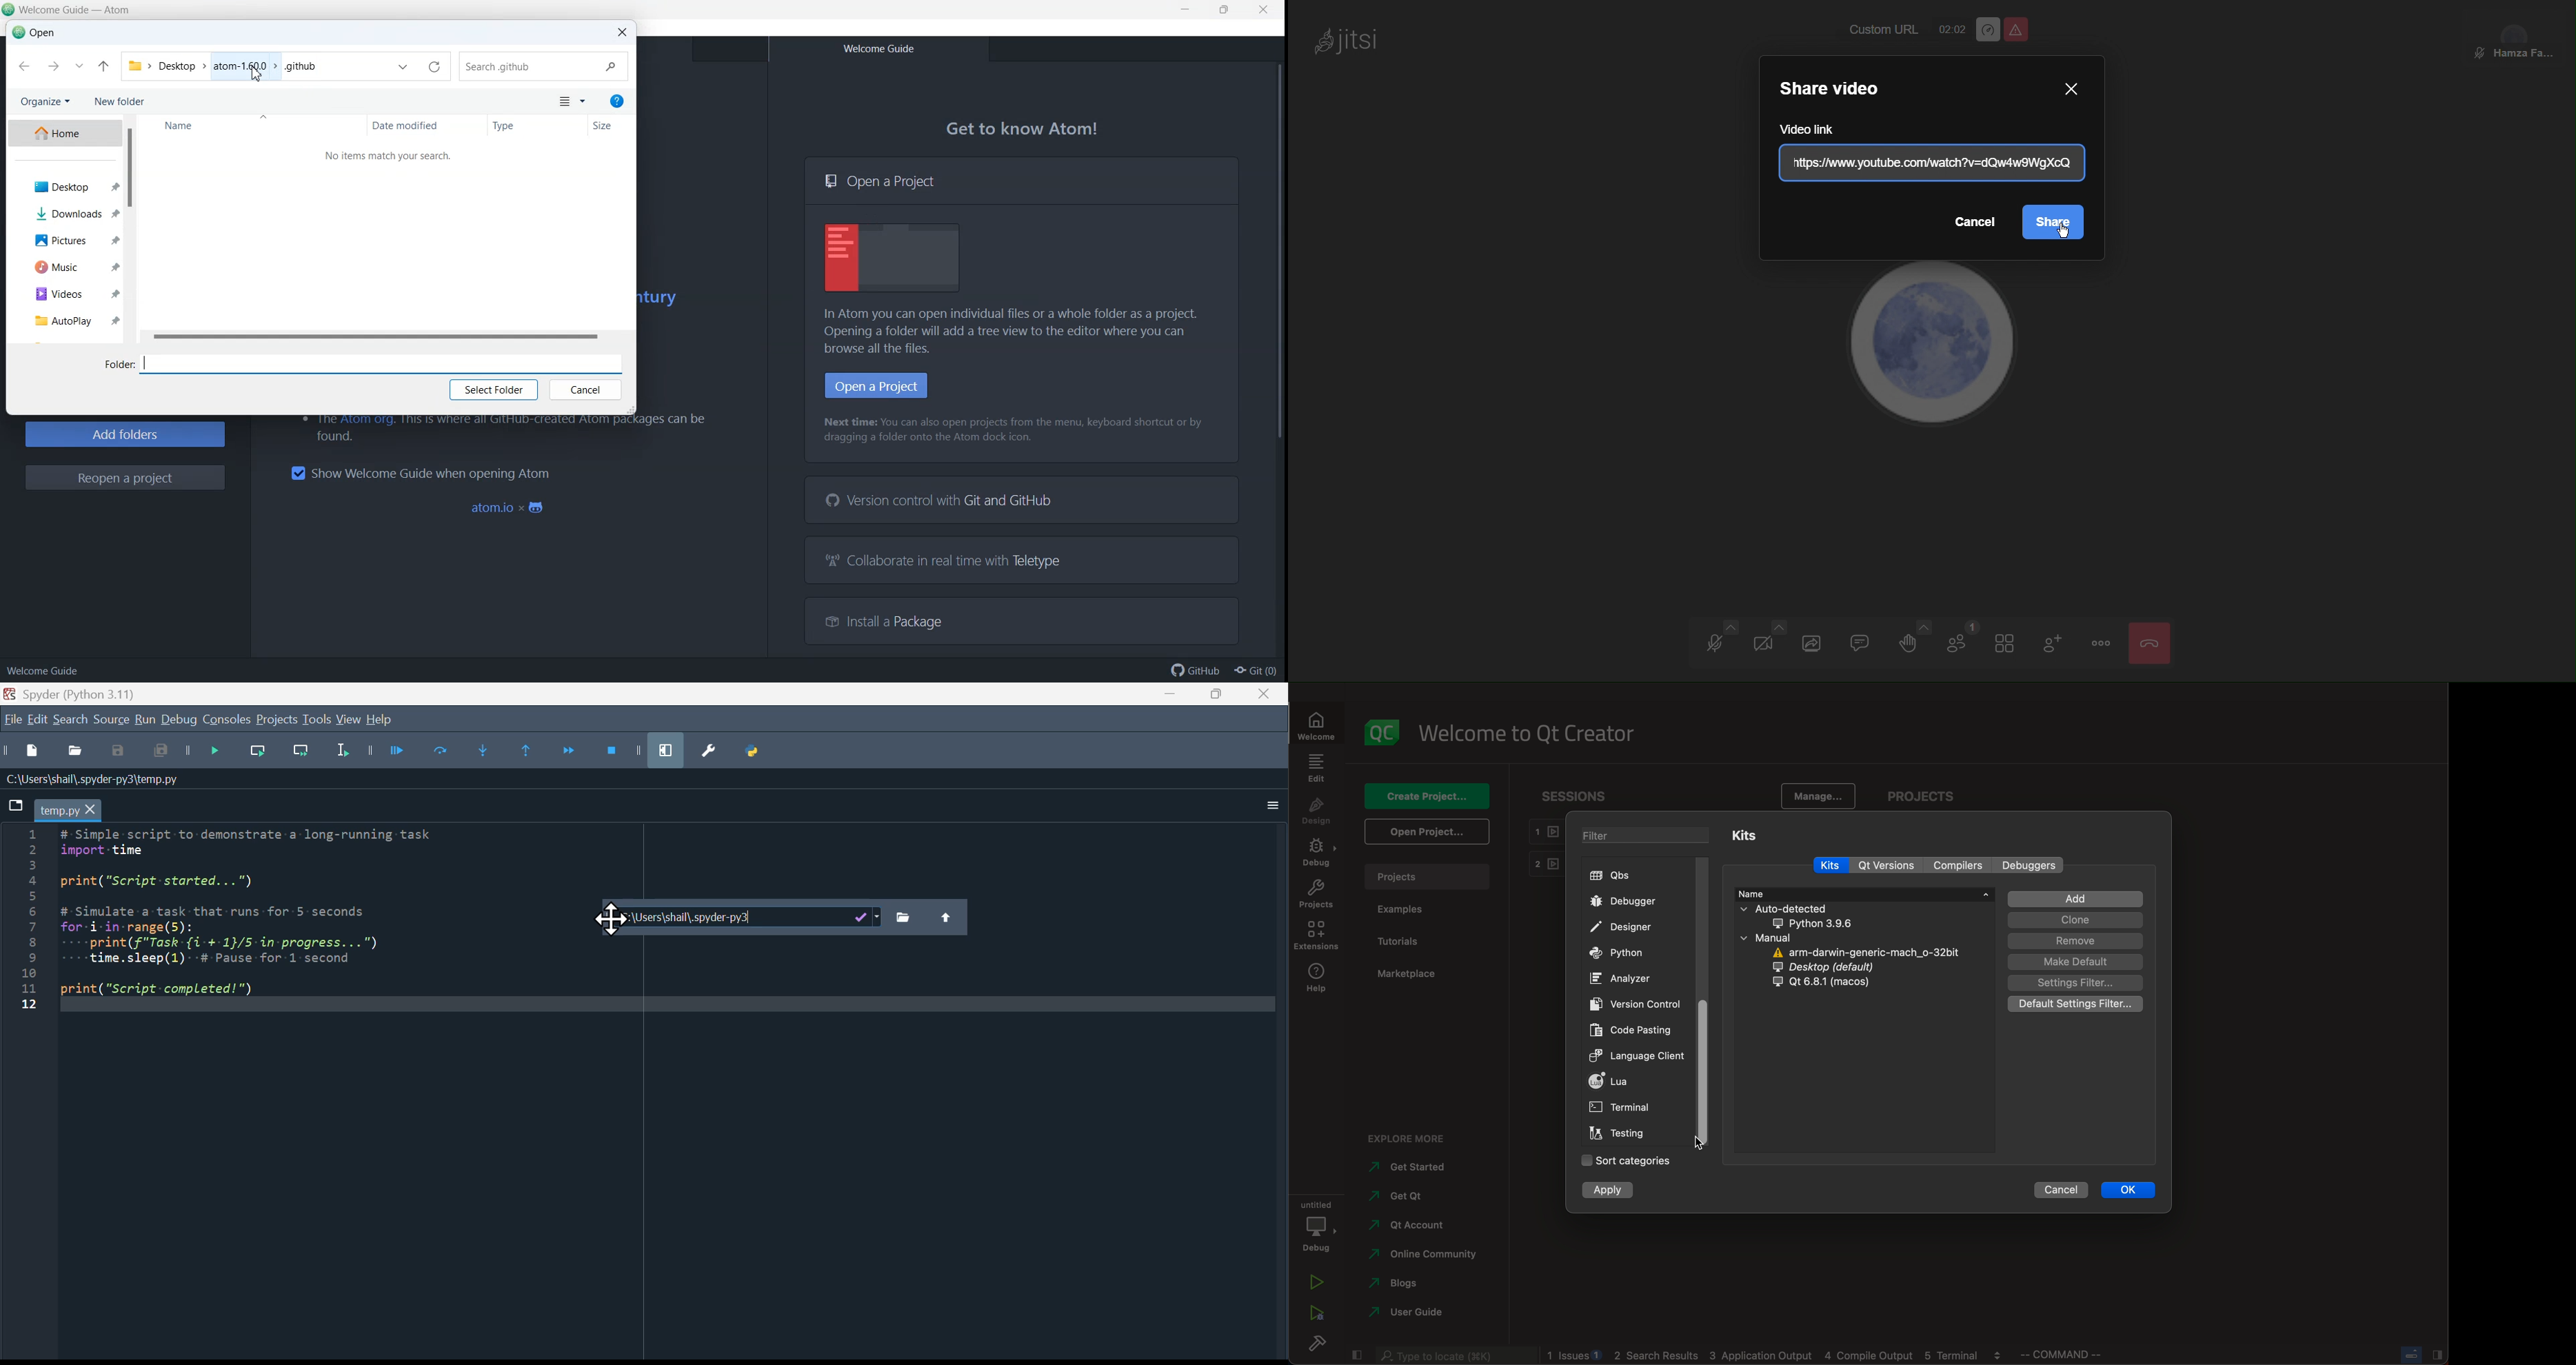  I want to click on testing, so click(1618, 1132).